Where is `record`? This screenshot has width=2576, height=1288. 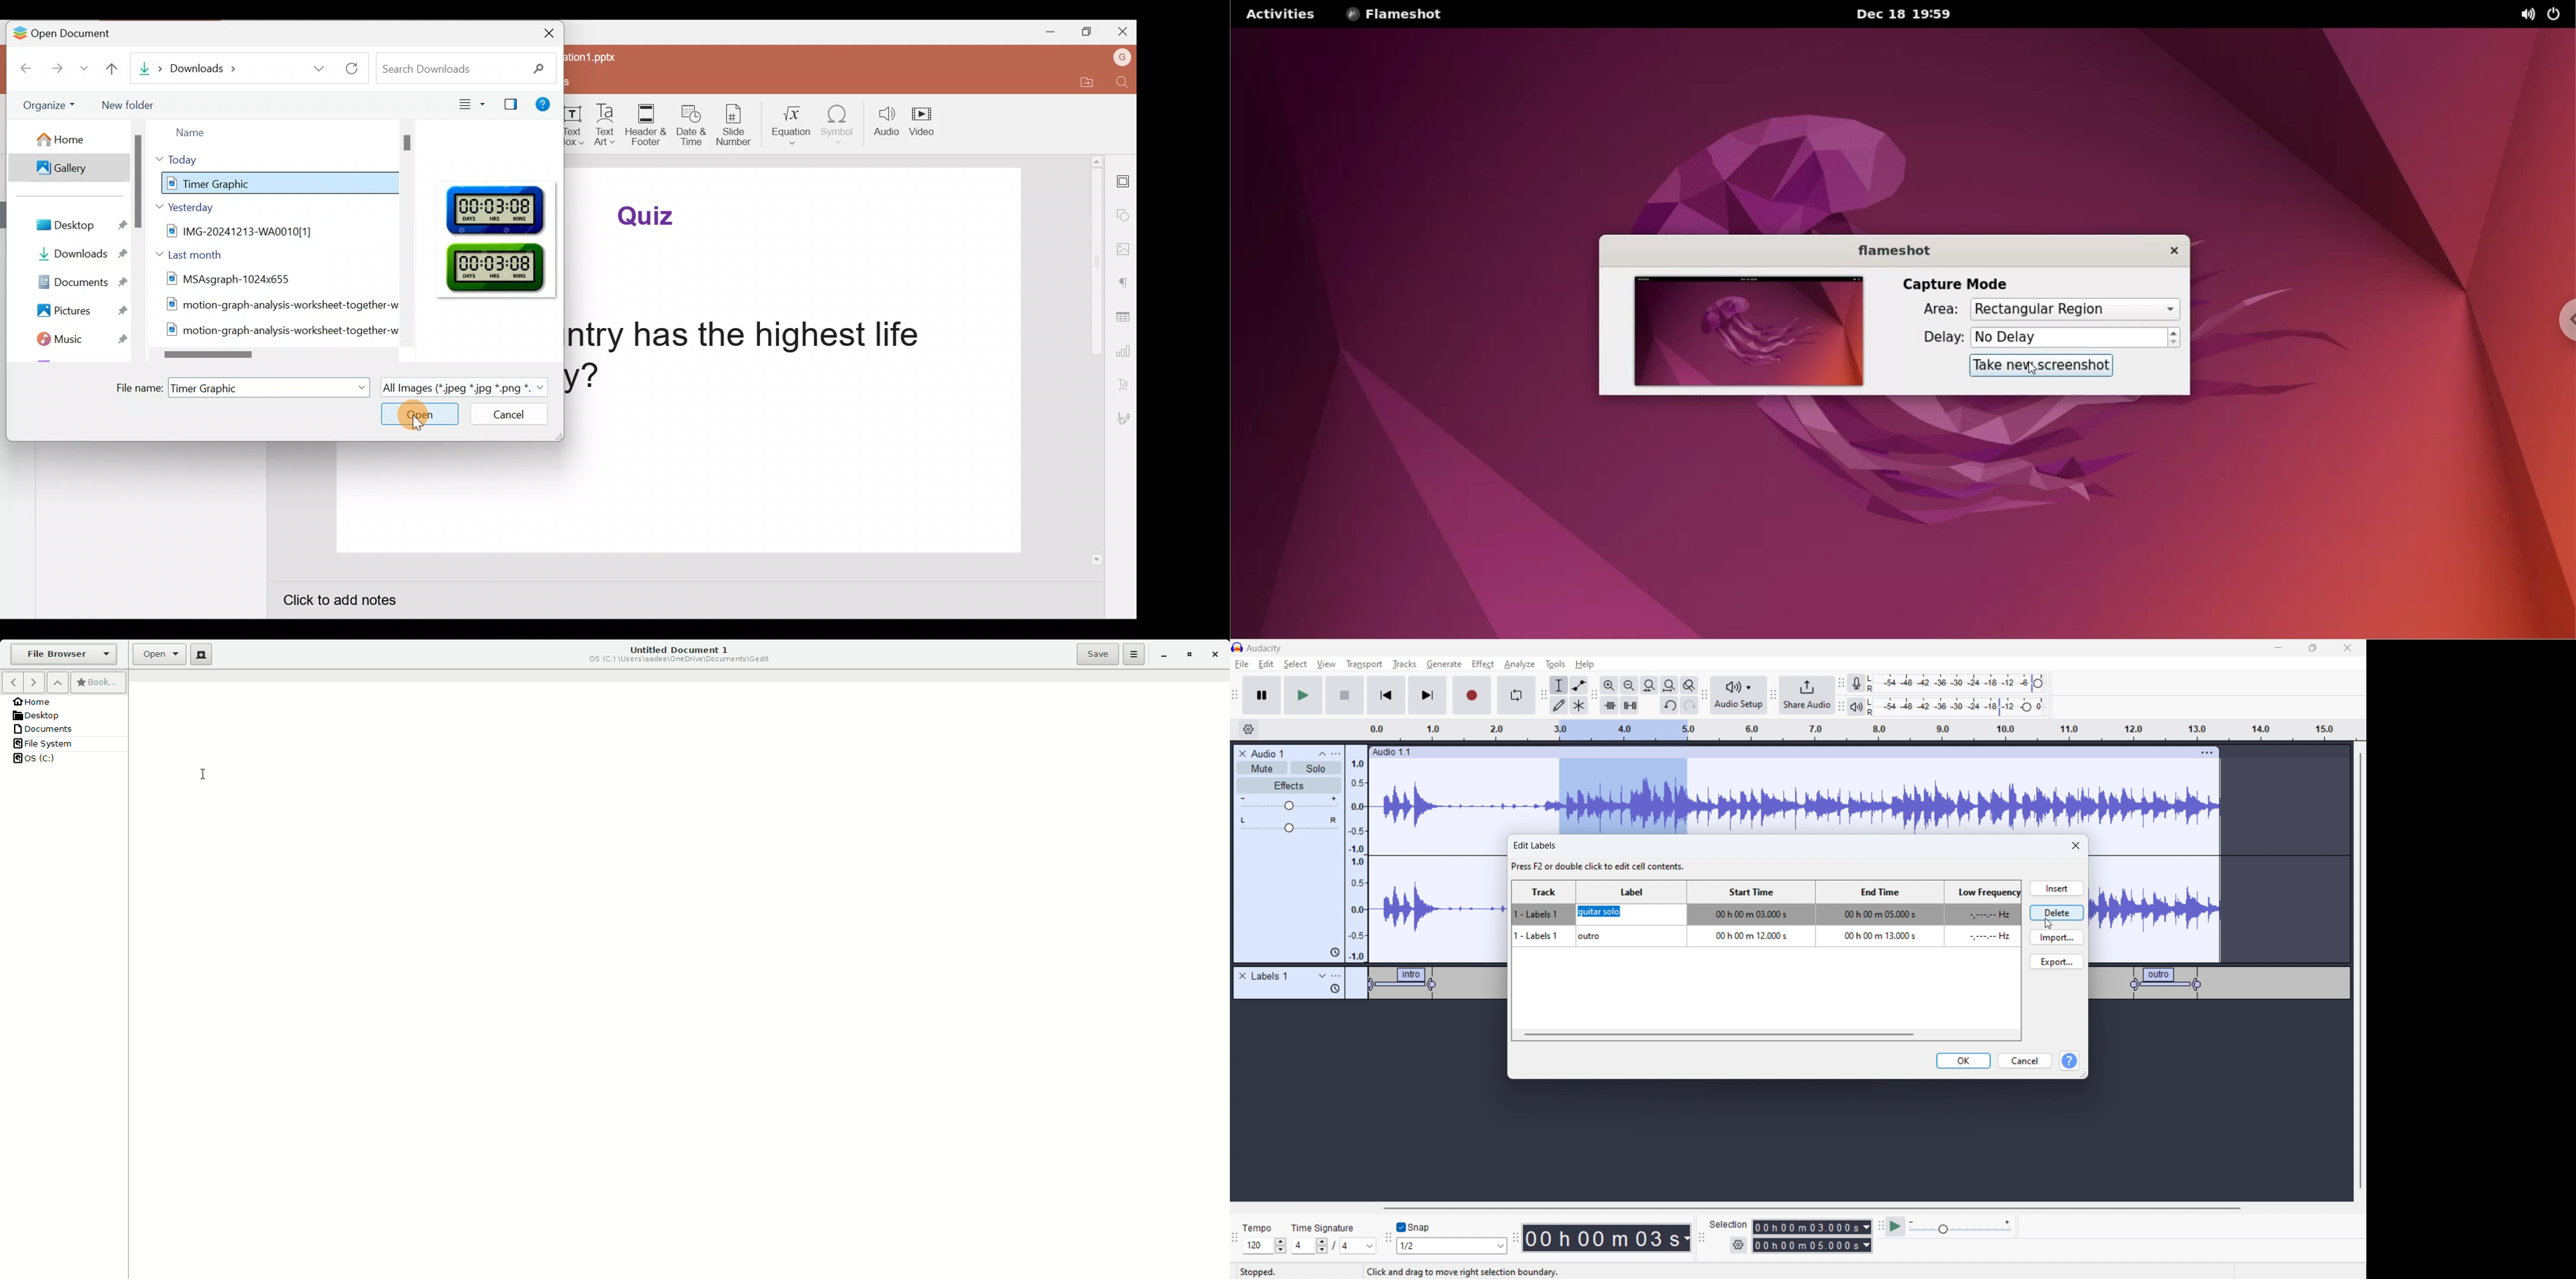 record is located at coordinates (1473, 695).